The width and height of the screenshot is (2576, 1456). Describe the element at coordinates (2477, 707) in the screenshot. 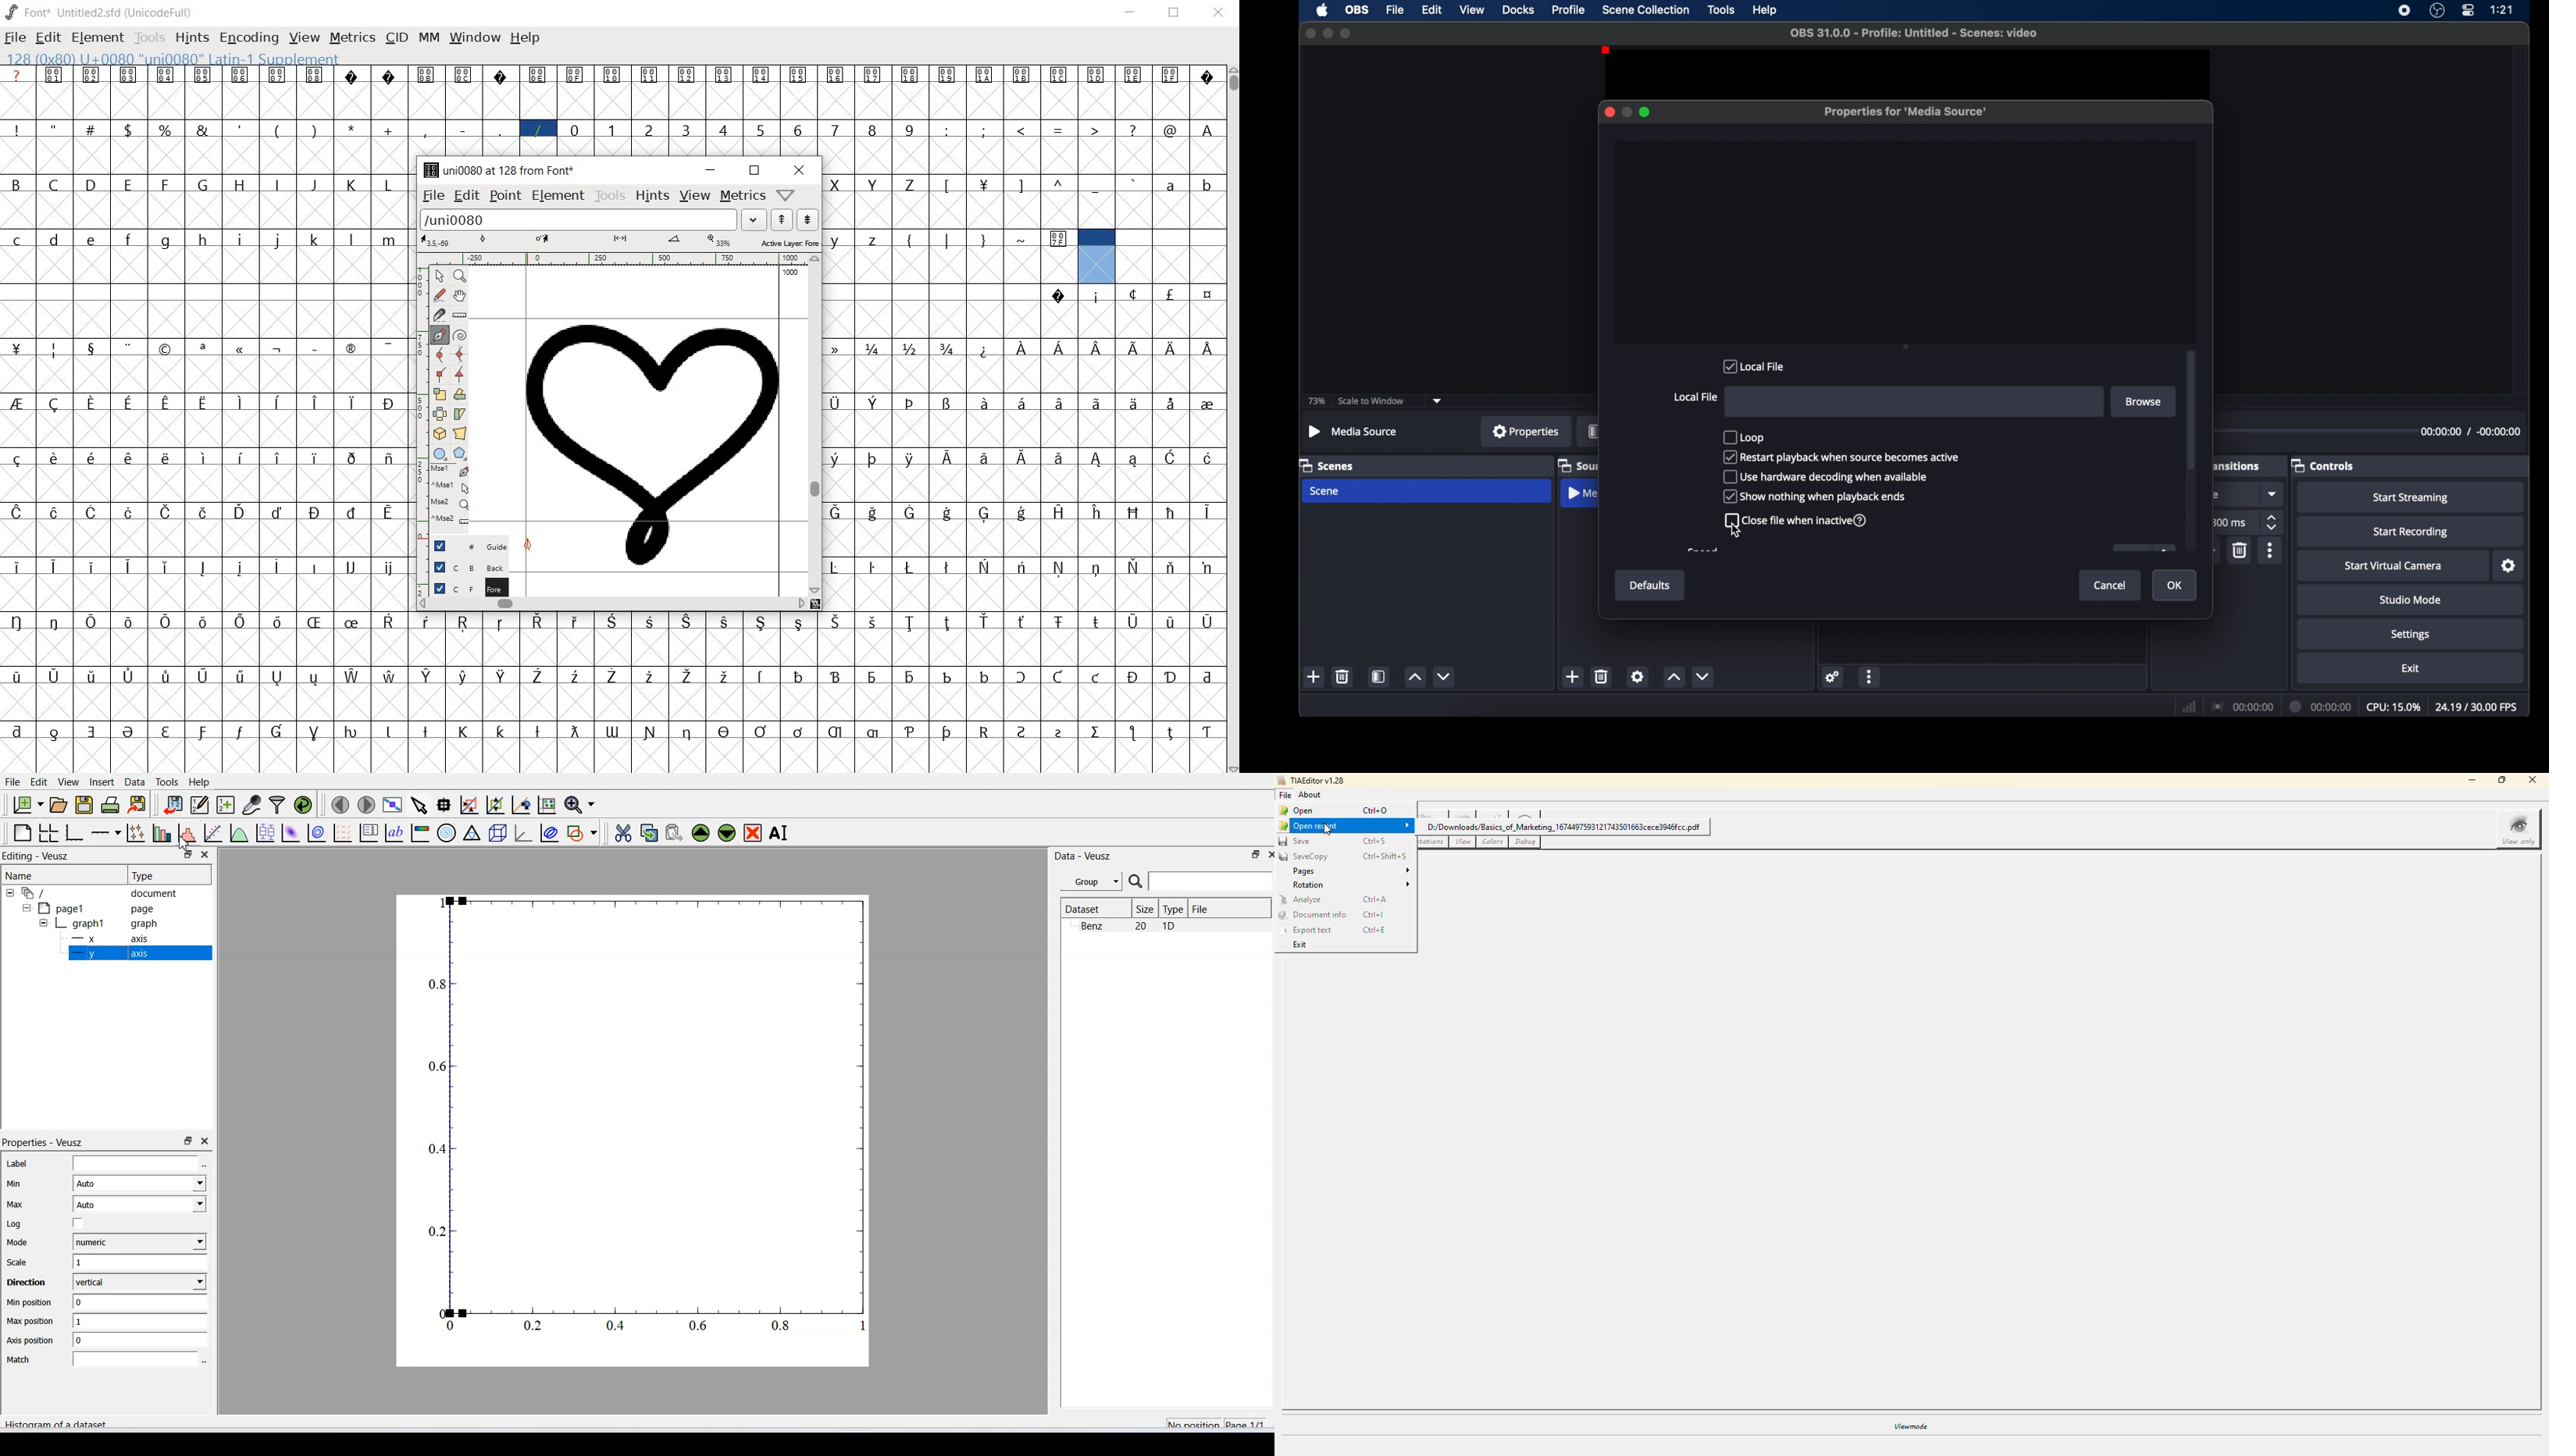

I see `fps` at that location.